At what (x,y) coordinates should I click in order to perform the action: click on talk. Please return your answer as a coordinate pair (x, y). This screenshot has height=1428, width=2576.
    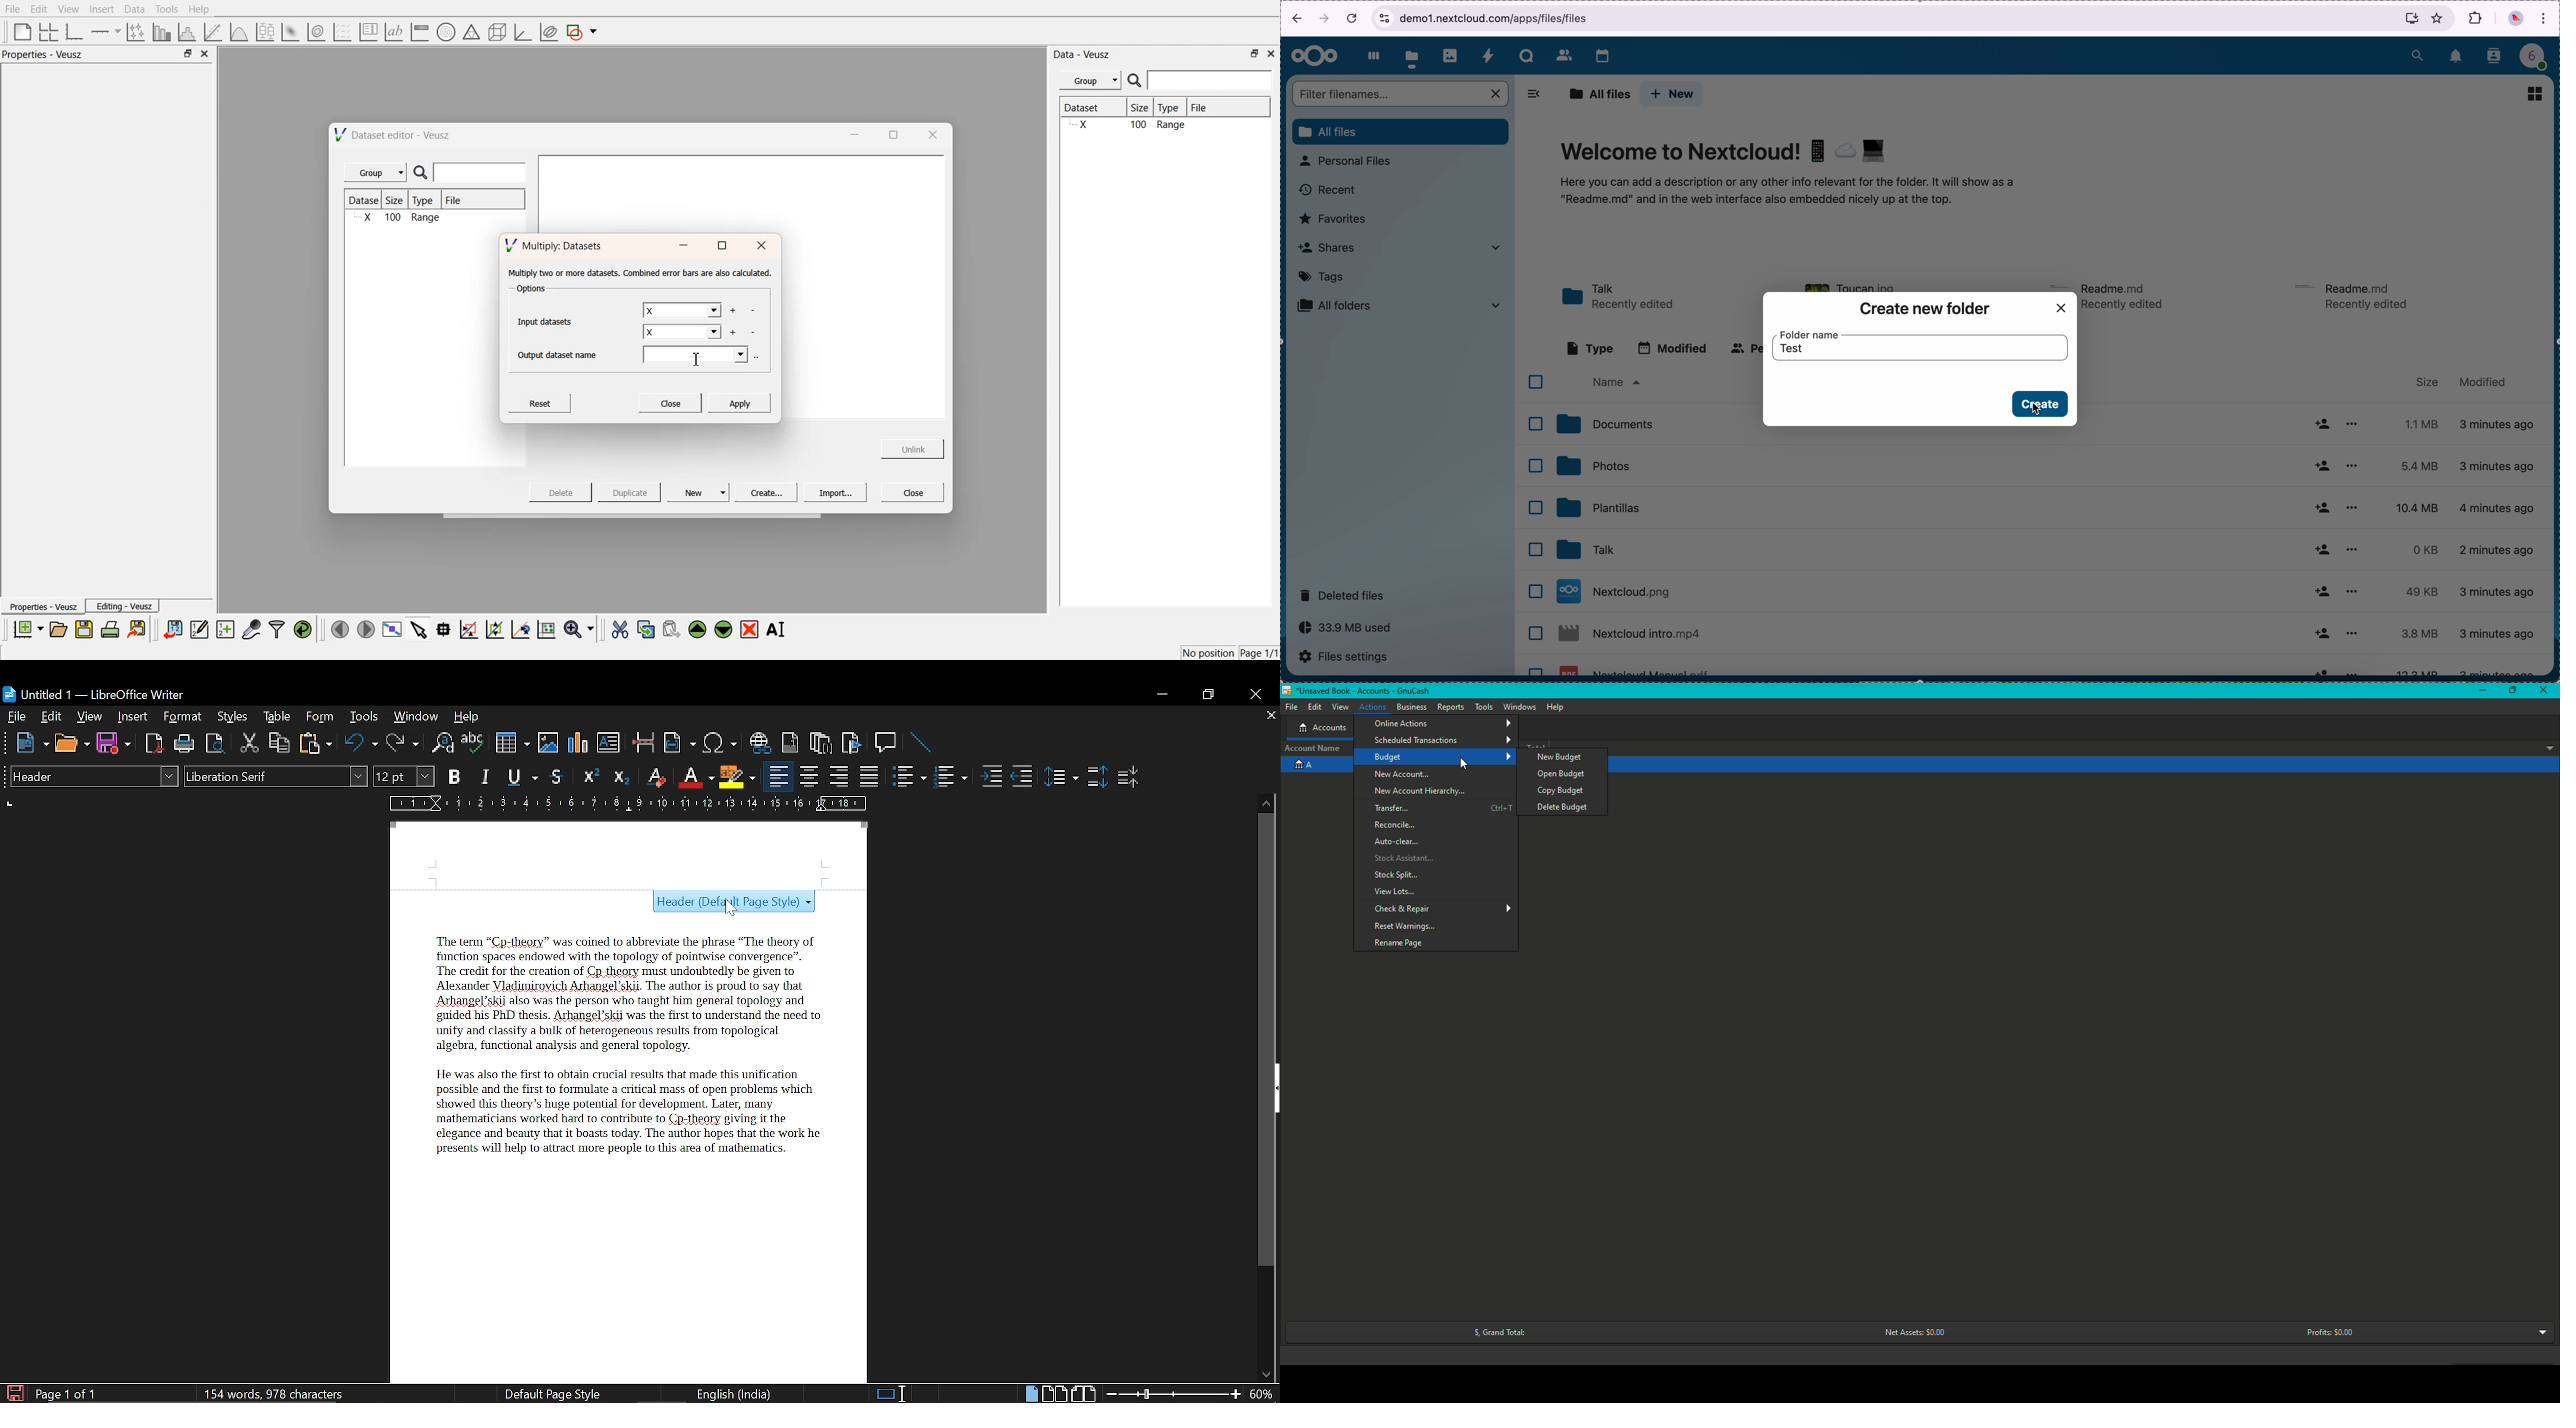
    Looking at the image, I should click on (1583, 550).